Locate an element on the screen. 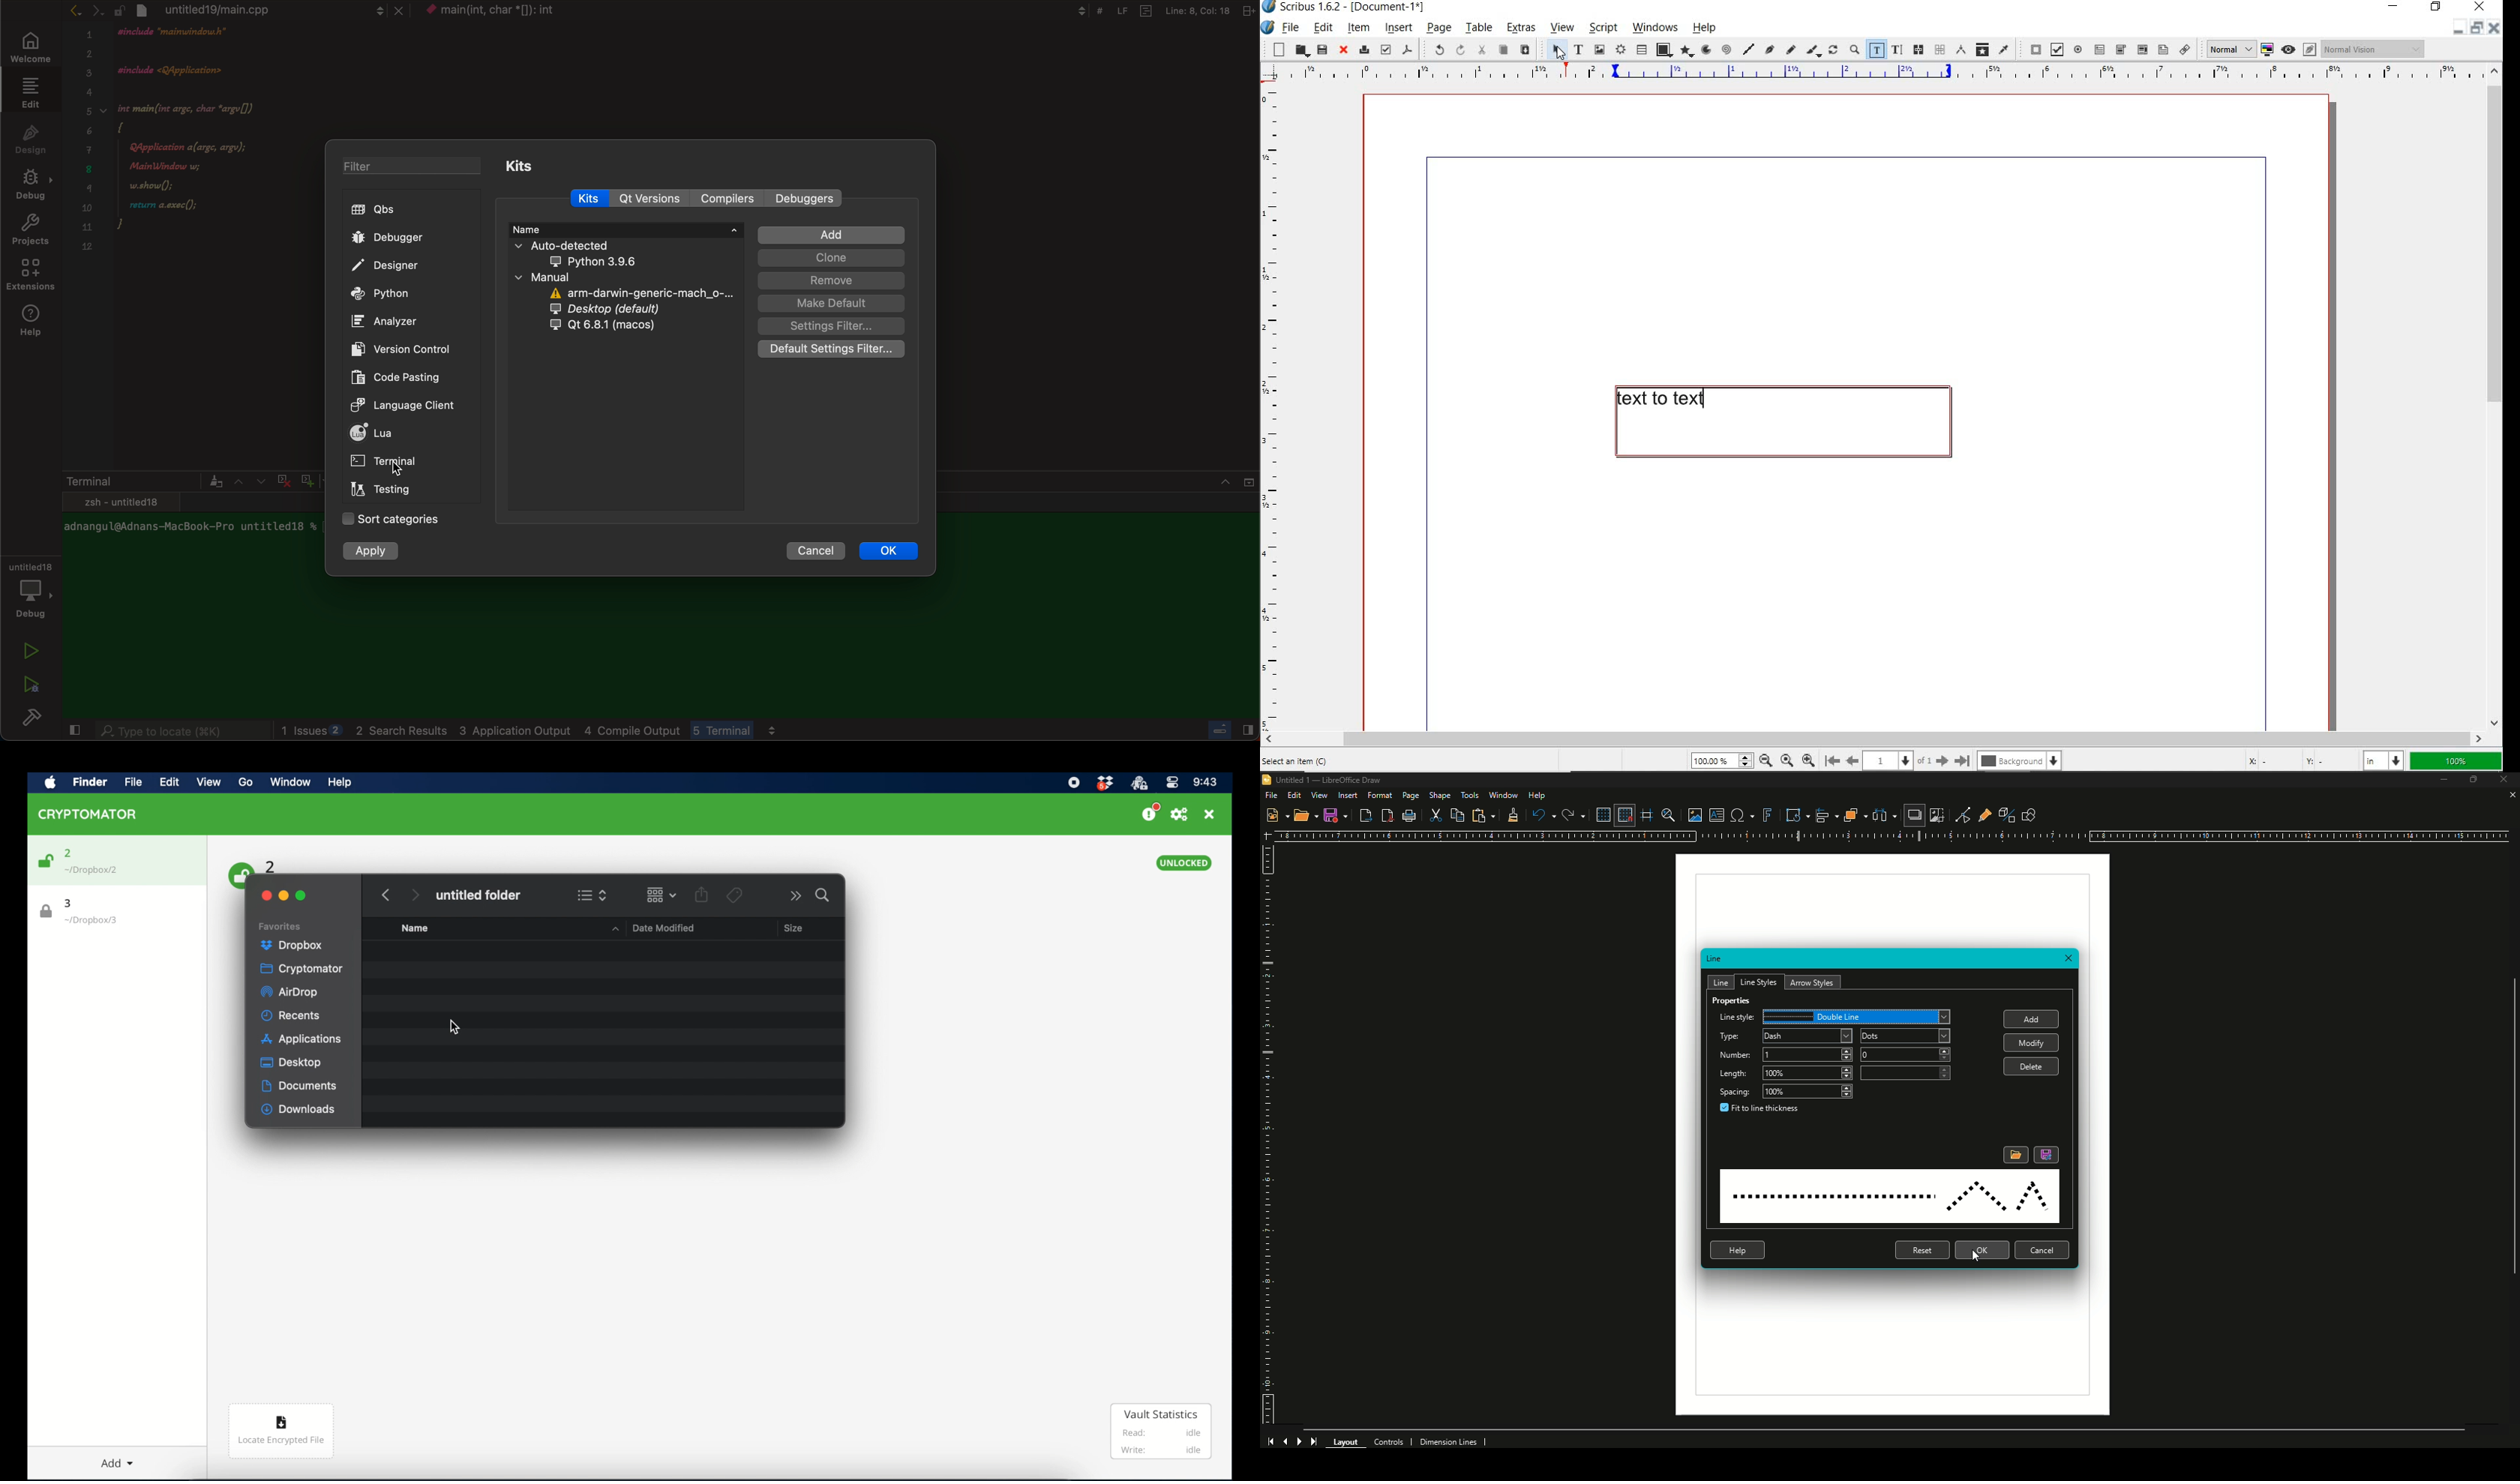 This screenshot has height=1484, width=2520. Background is located at coordinates (2021, 762).